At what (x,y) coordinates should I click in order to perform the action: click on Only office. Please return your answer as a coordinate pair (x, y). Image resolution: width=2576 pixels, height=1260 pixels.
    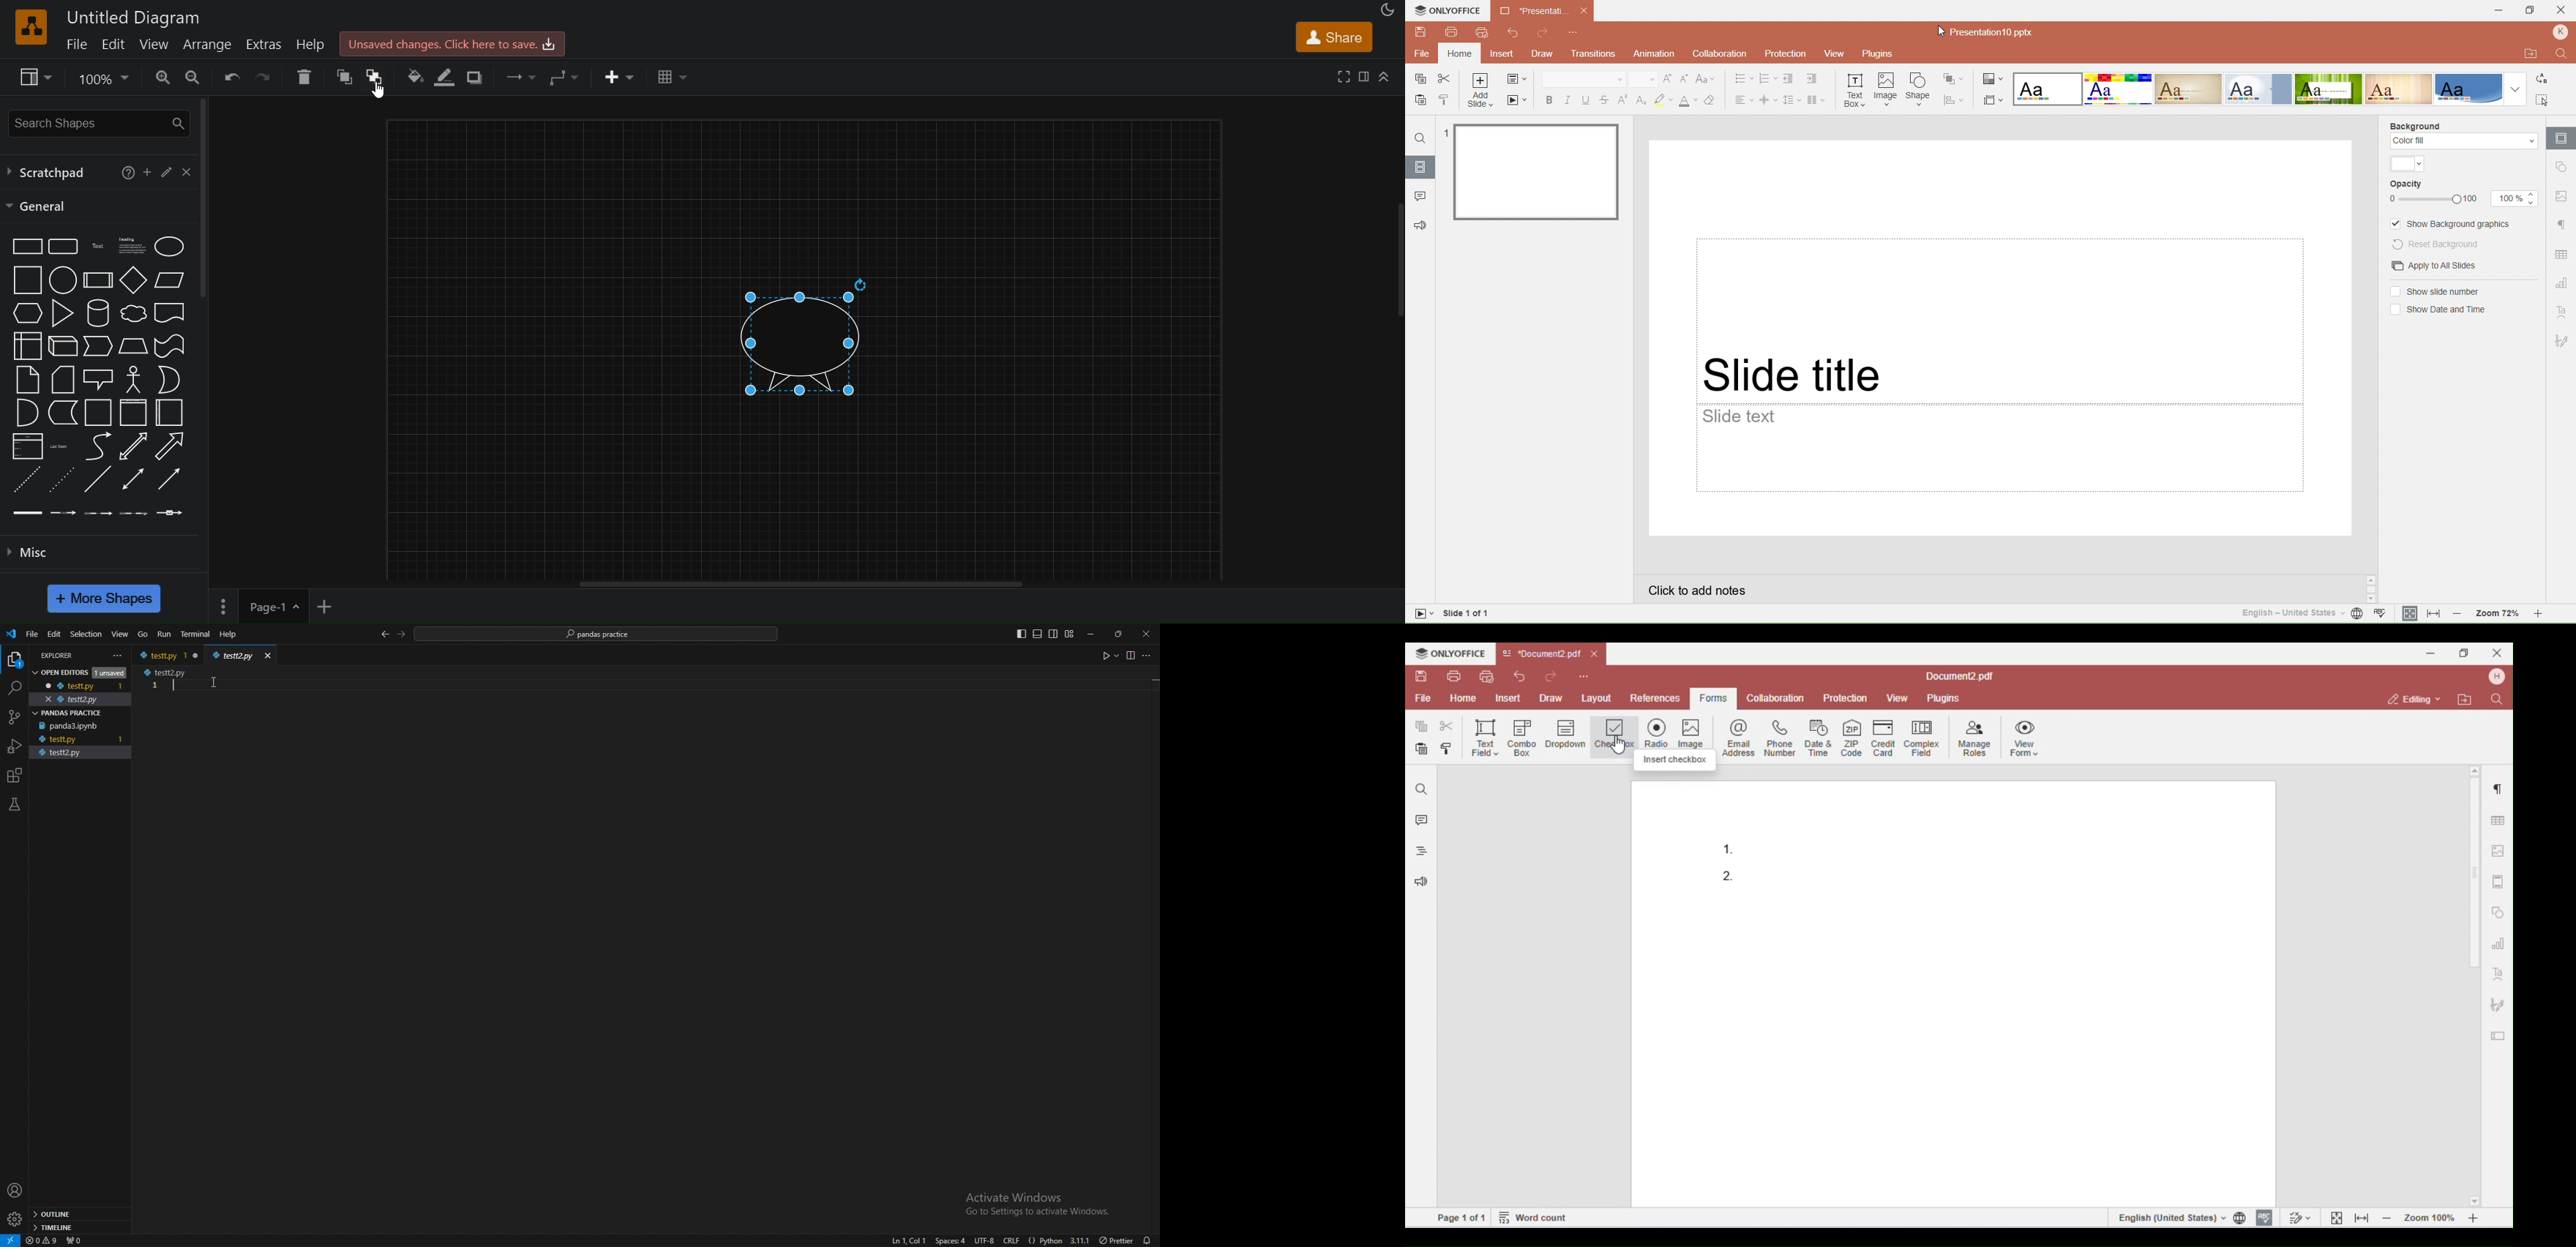
    Looking at the image, I should click on (1448, 12).